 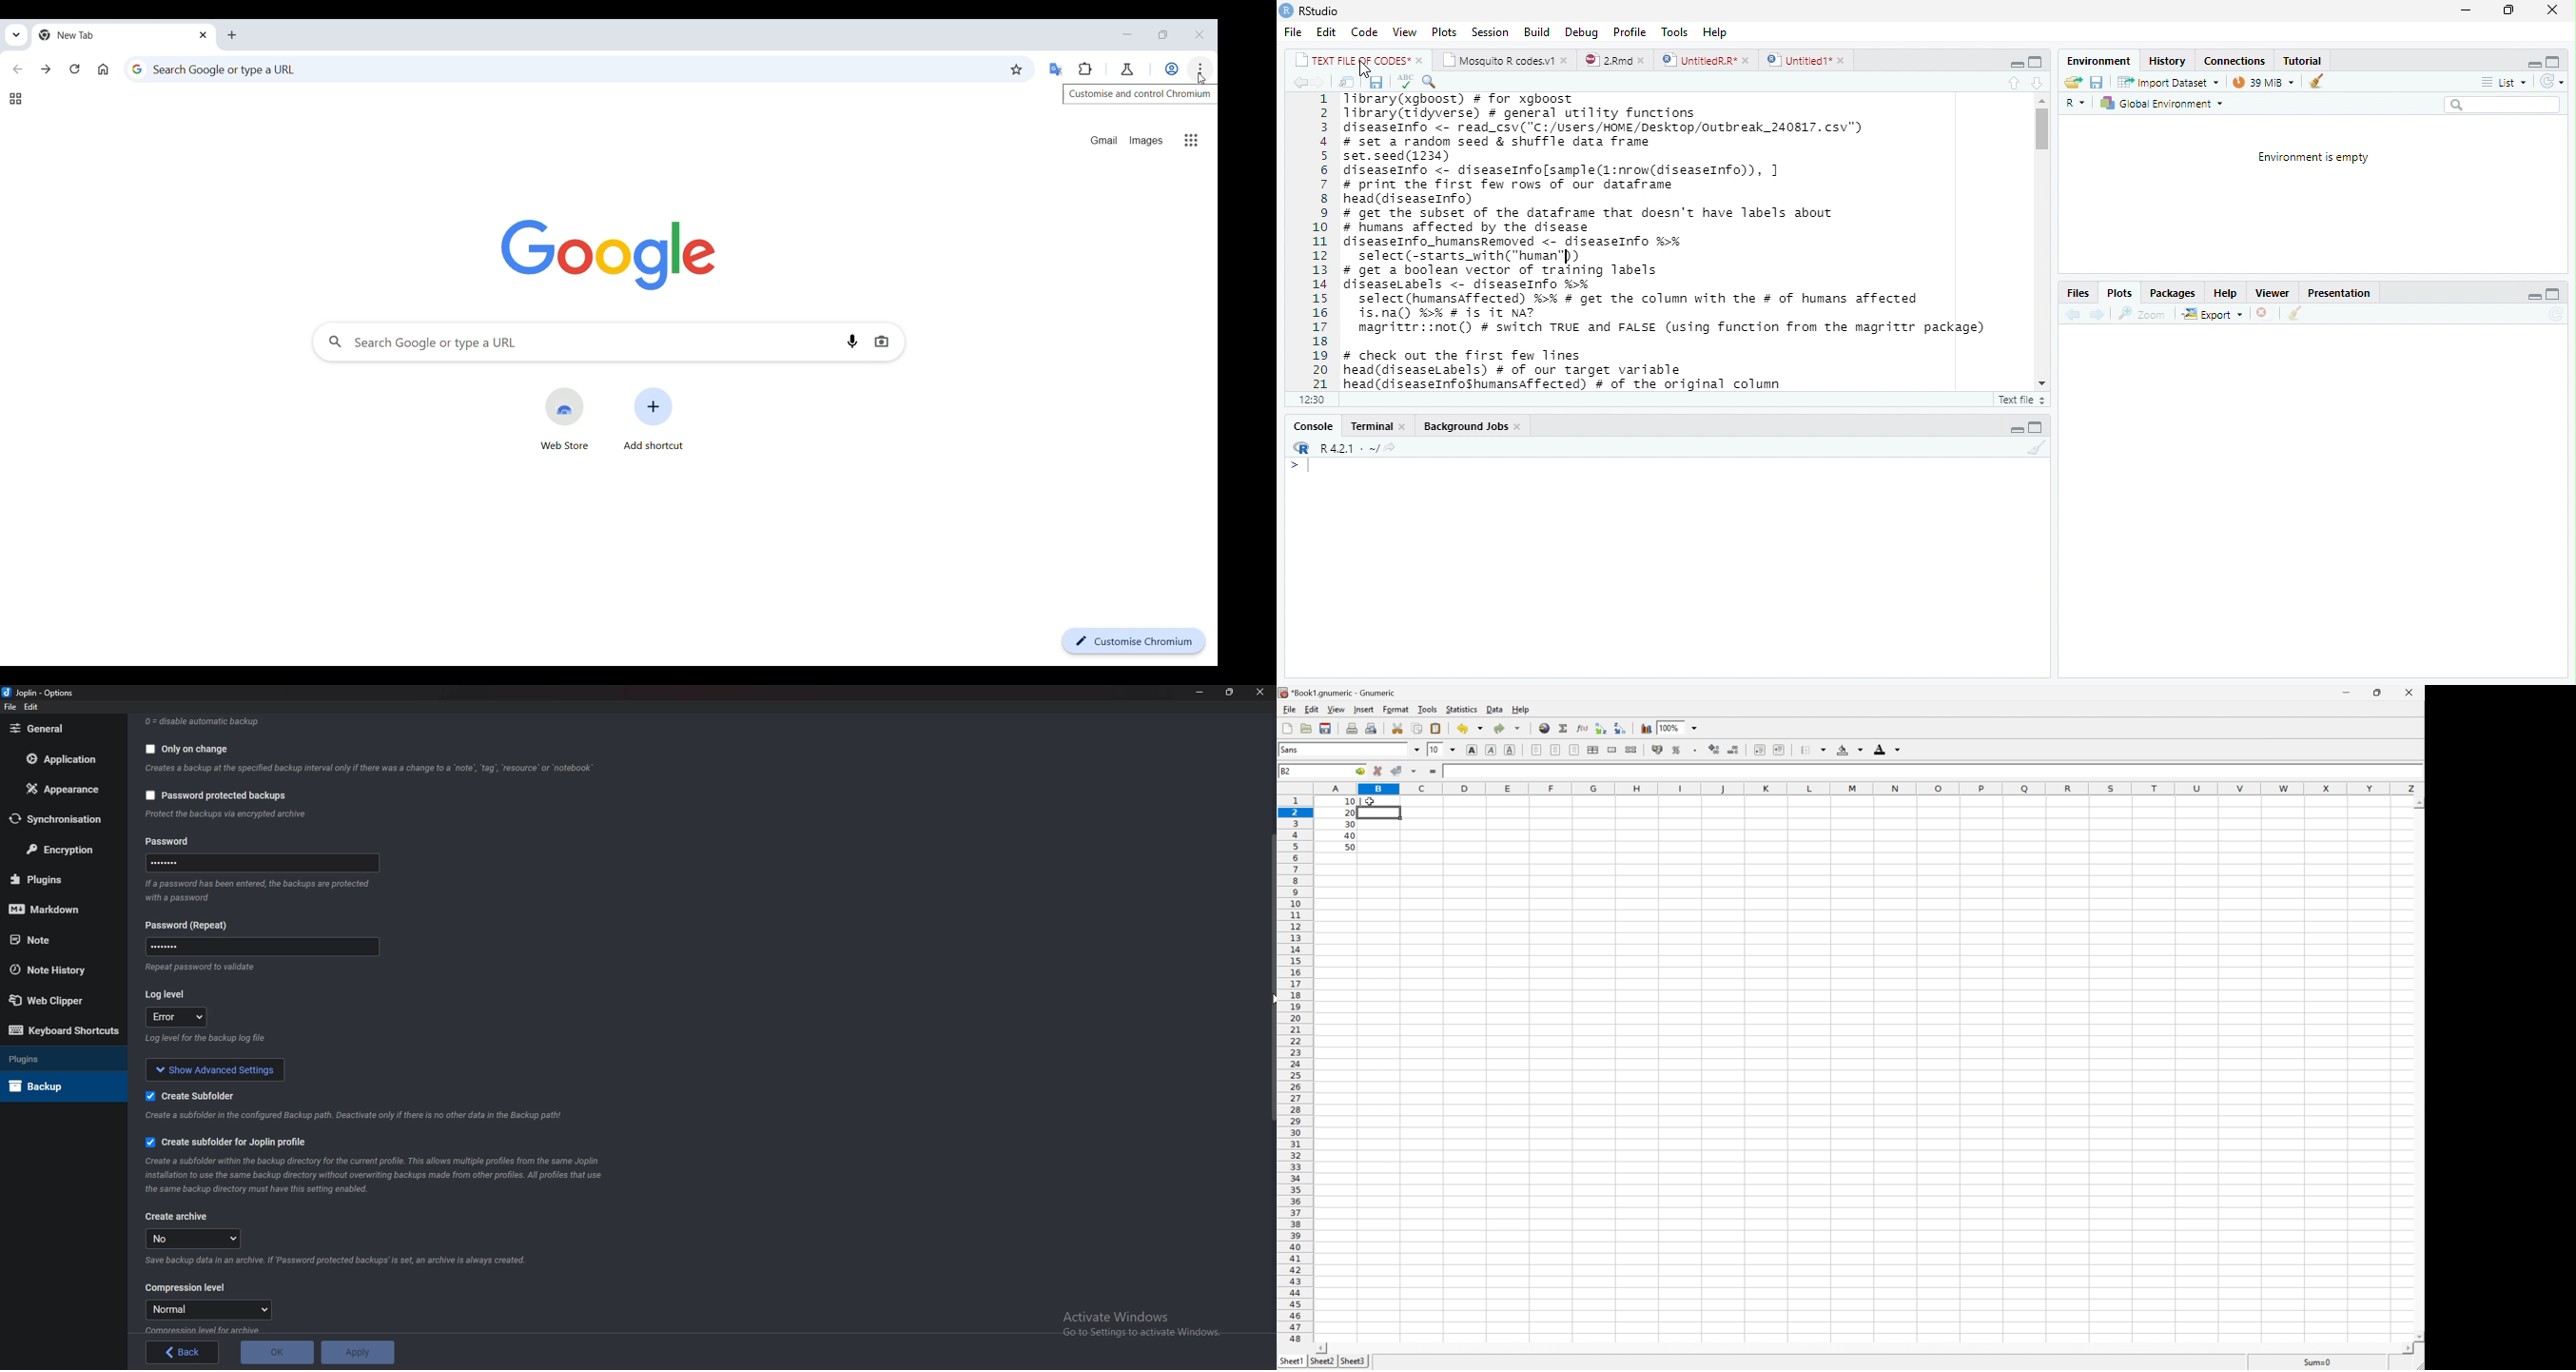 What do you see at coordinates (1353, 1362) in the screenshot?
I see `Sheet3` at bounding box center [1353, 1362].